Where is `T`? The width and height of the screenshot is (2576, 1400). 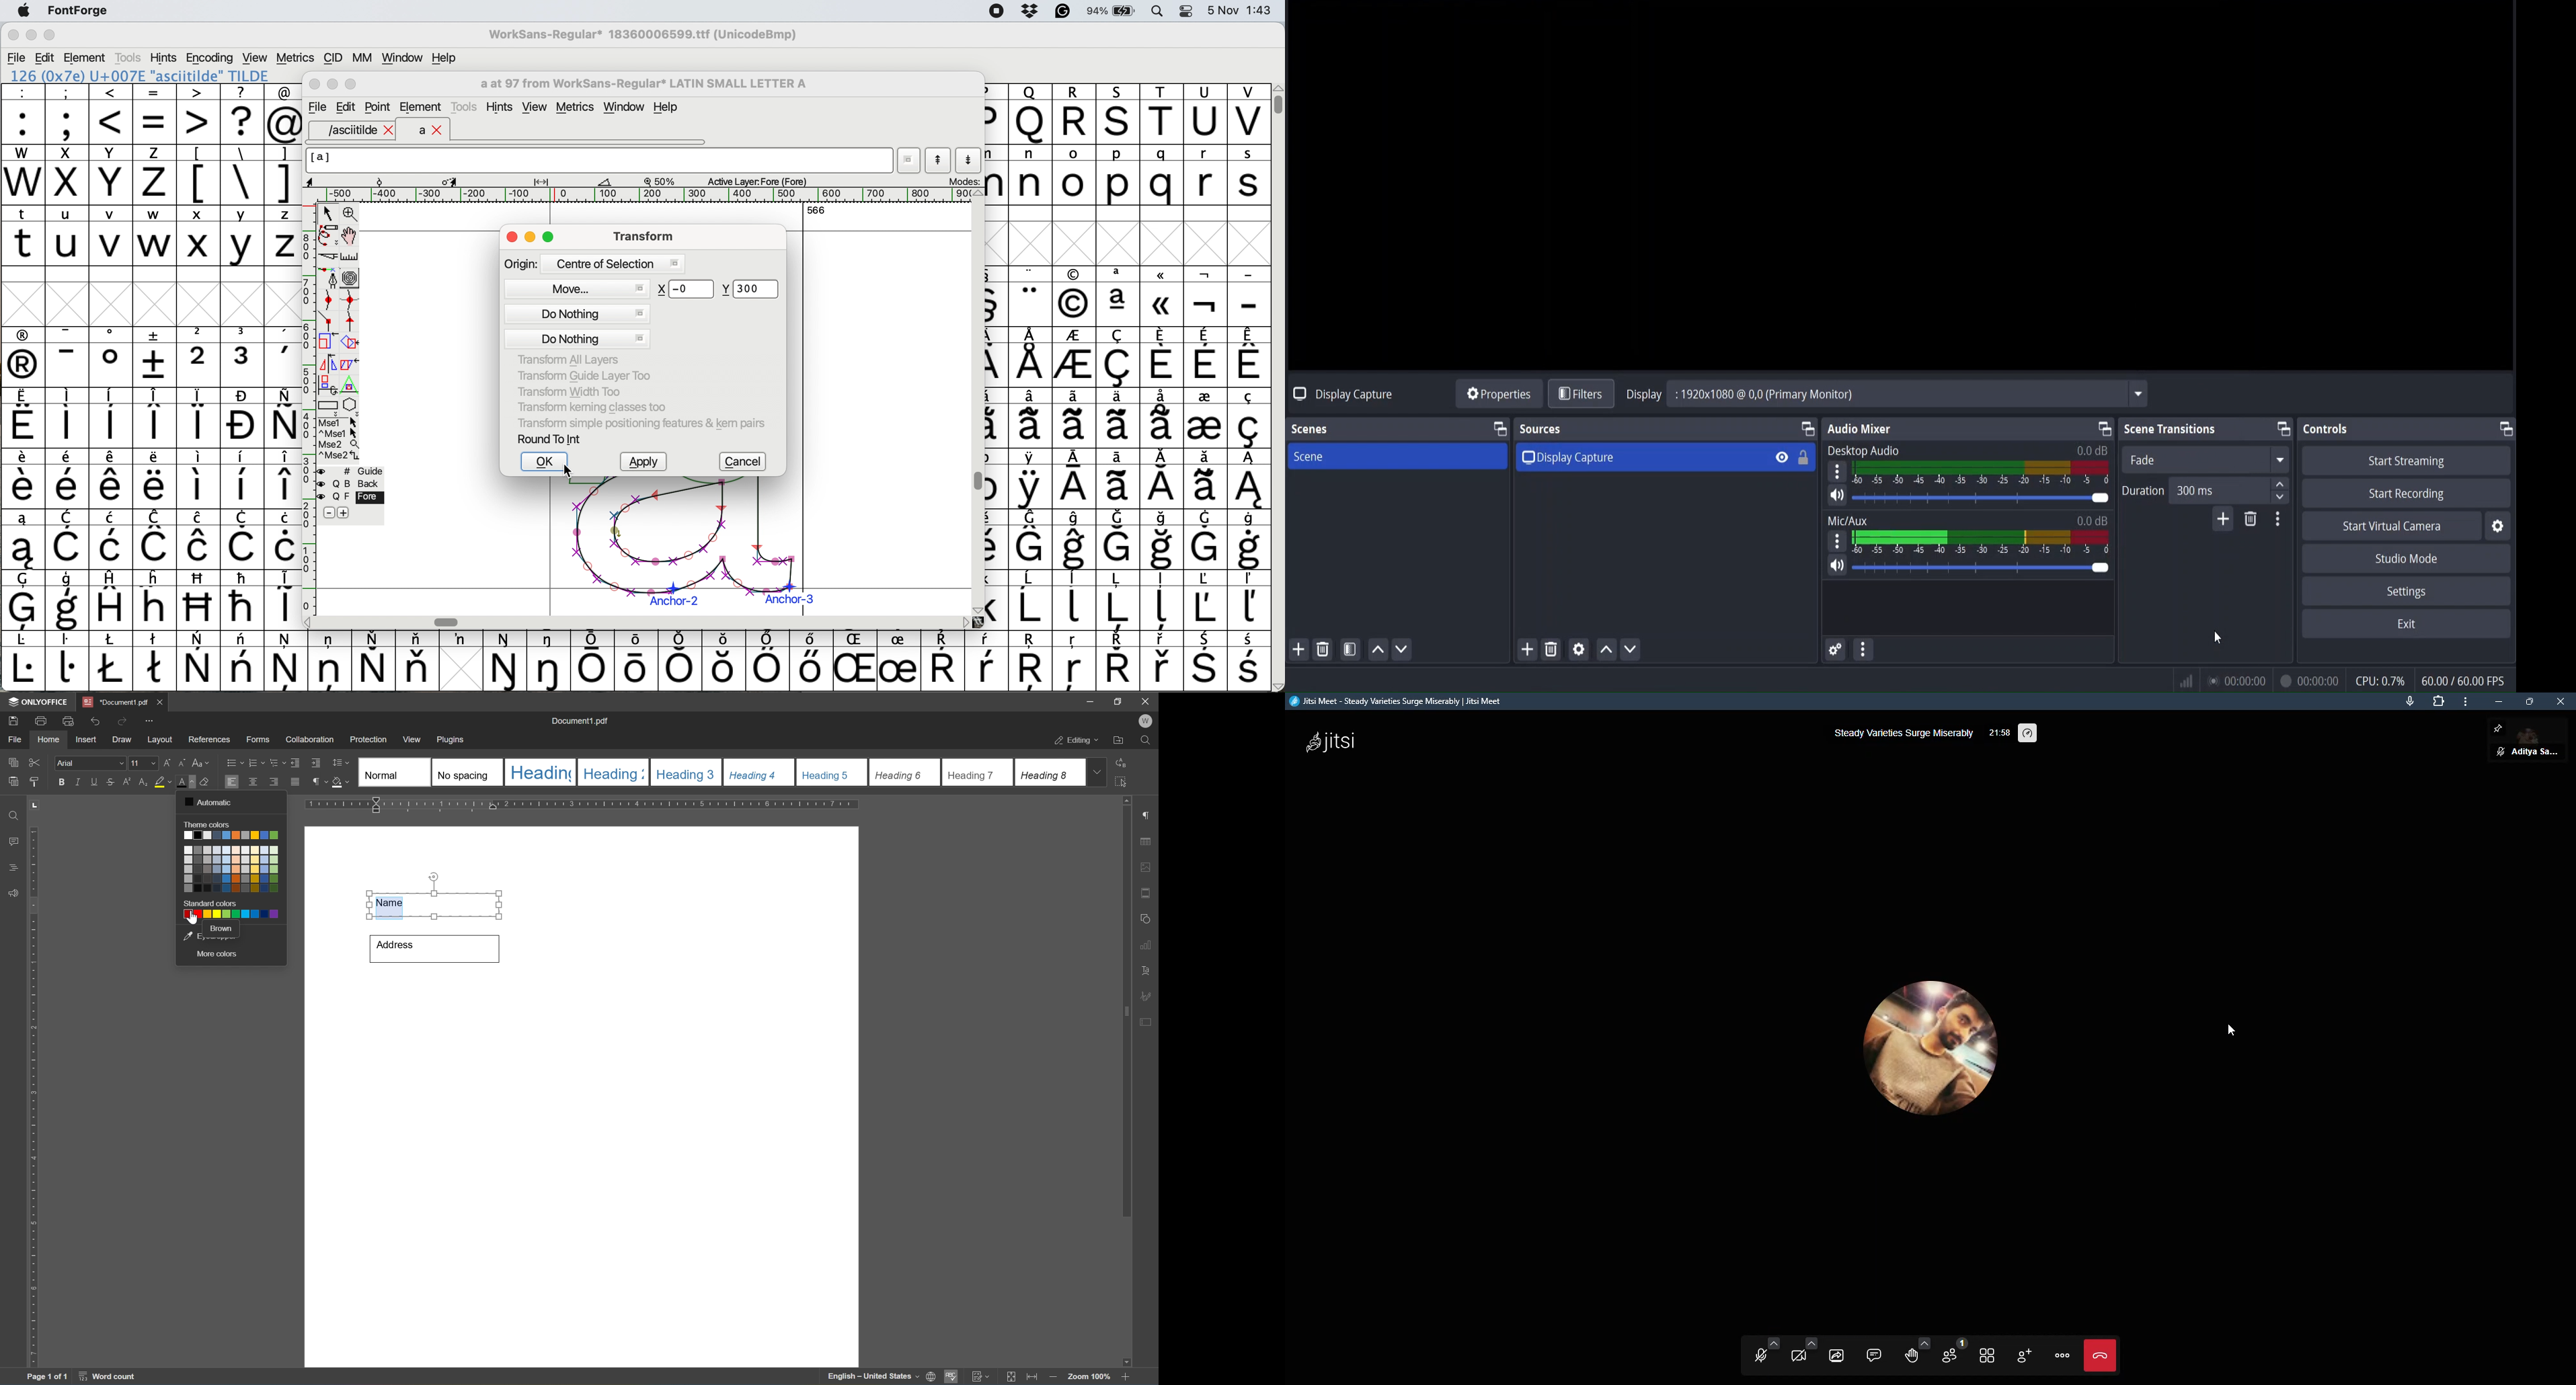
T is located at coordinates (1164, 115).